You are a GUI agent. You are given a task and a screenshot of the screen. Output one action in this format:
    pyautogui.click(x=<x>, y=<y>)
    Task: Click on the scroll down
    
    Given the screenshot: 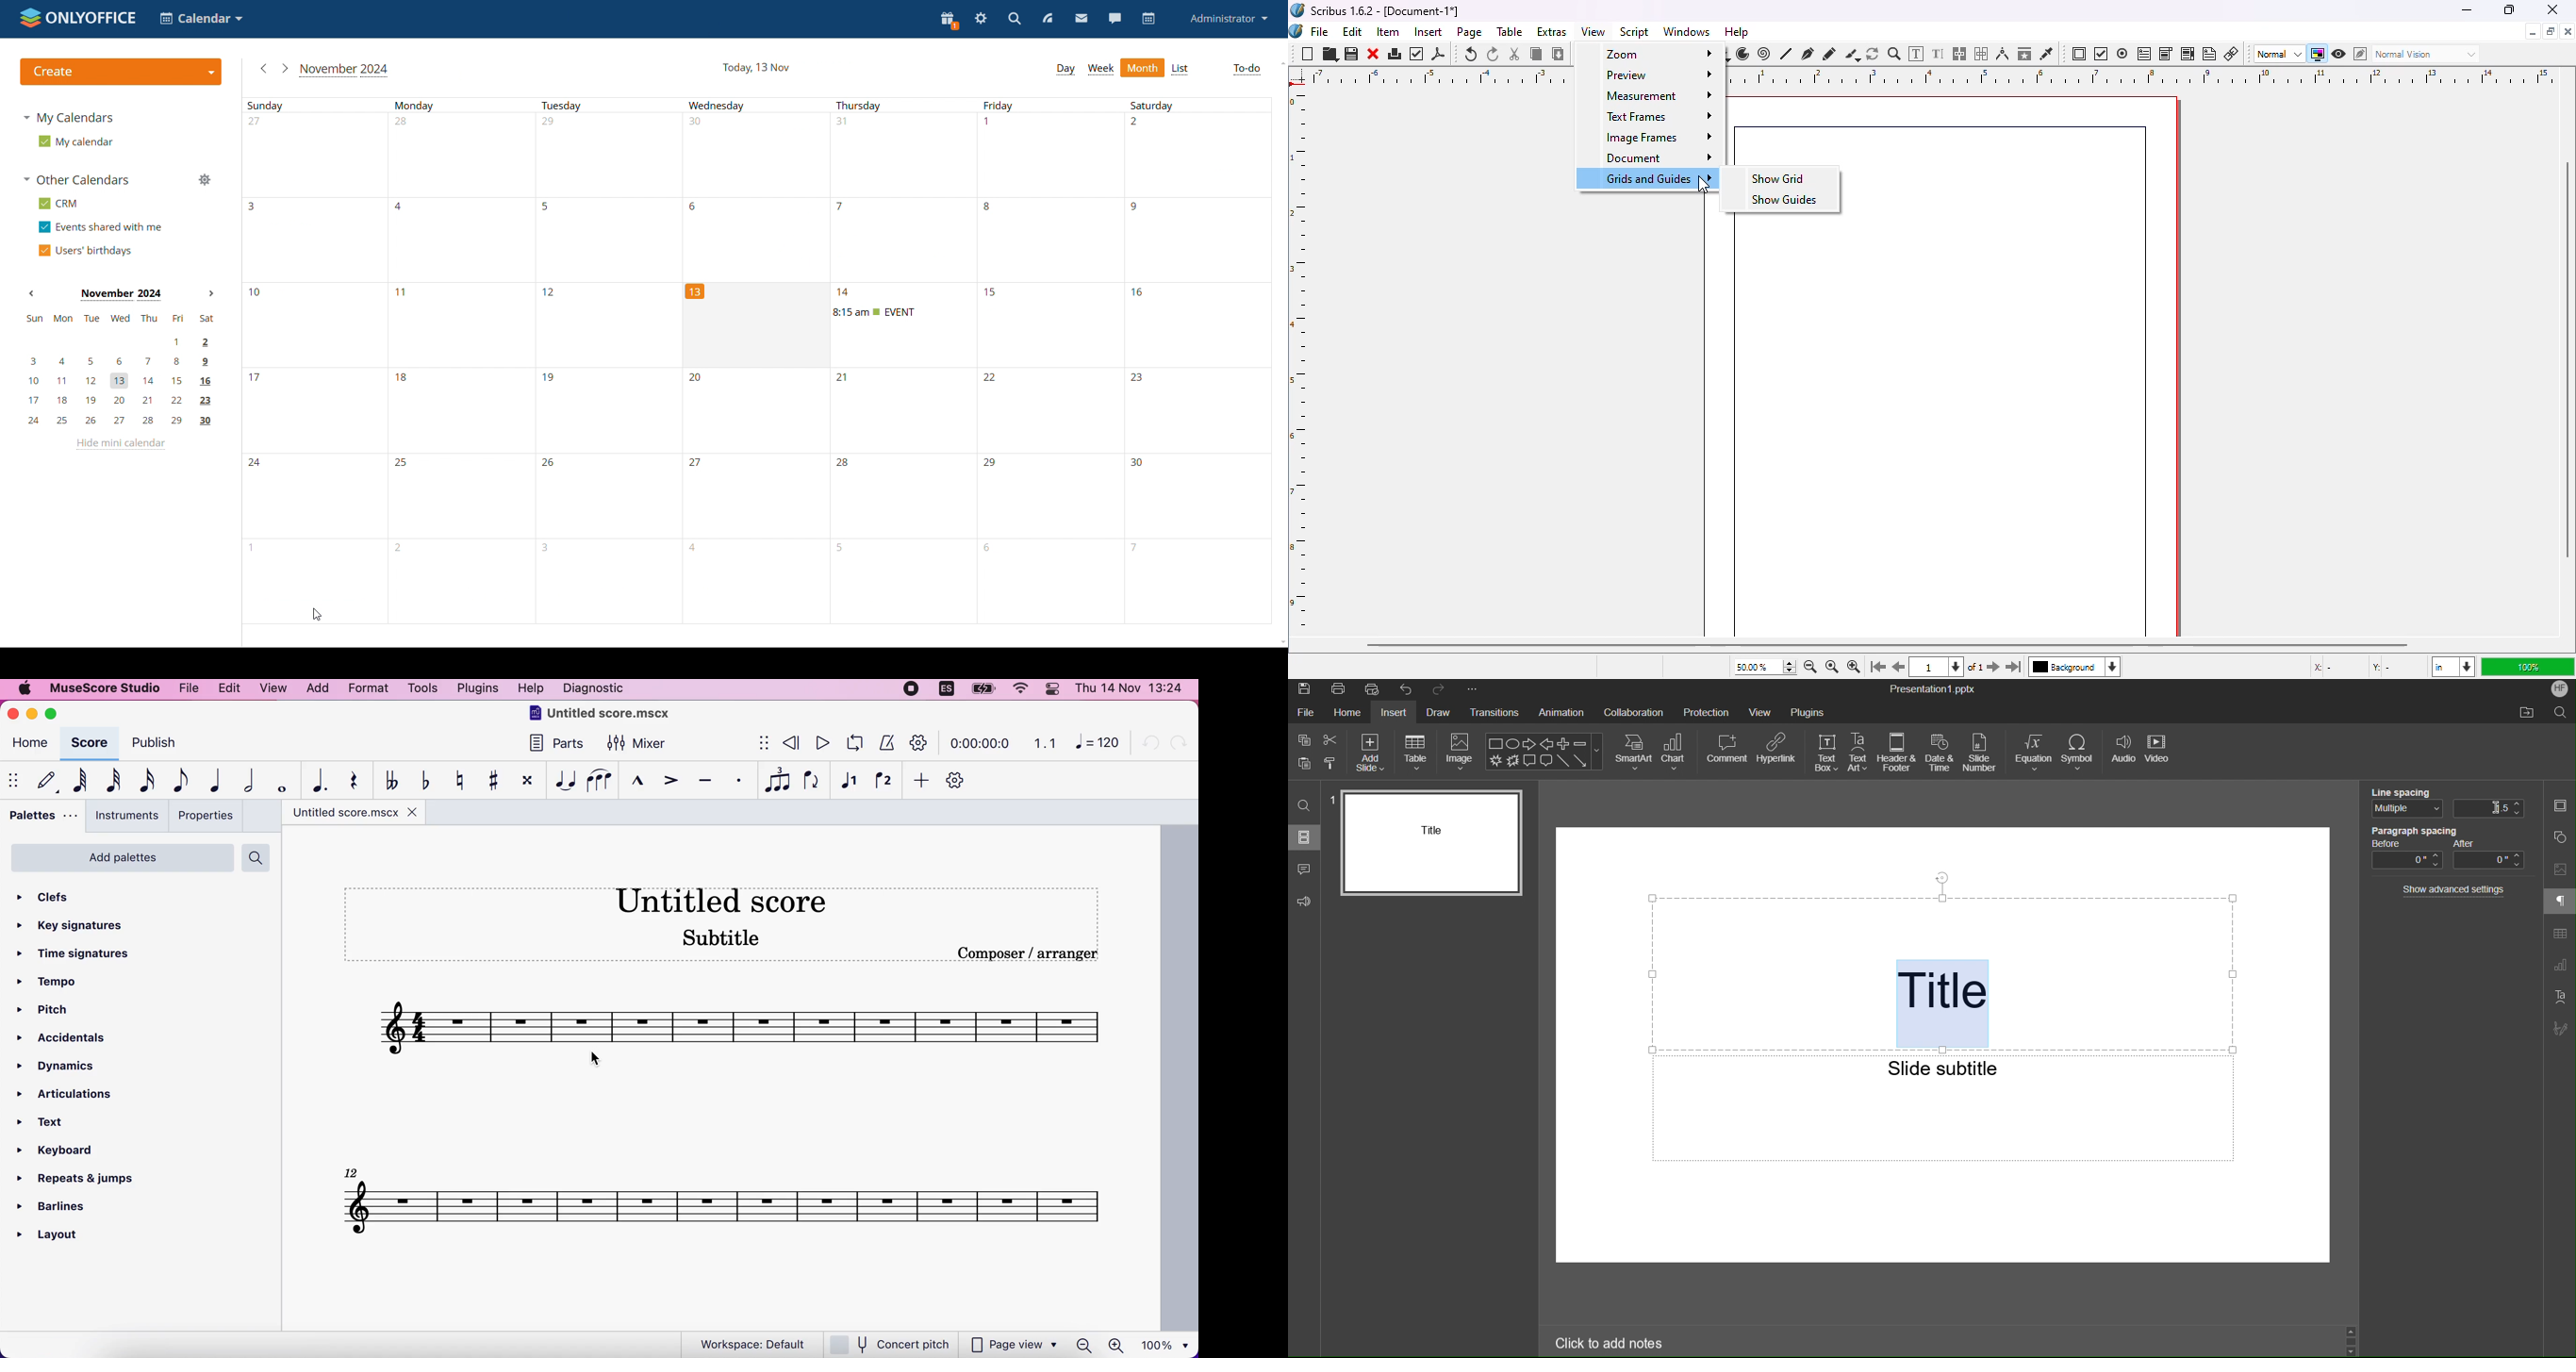 What is the action you would take?
    pyautogui.click(x=1280, y=643)
    